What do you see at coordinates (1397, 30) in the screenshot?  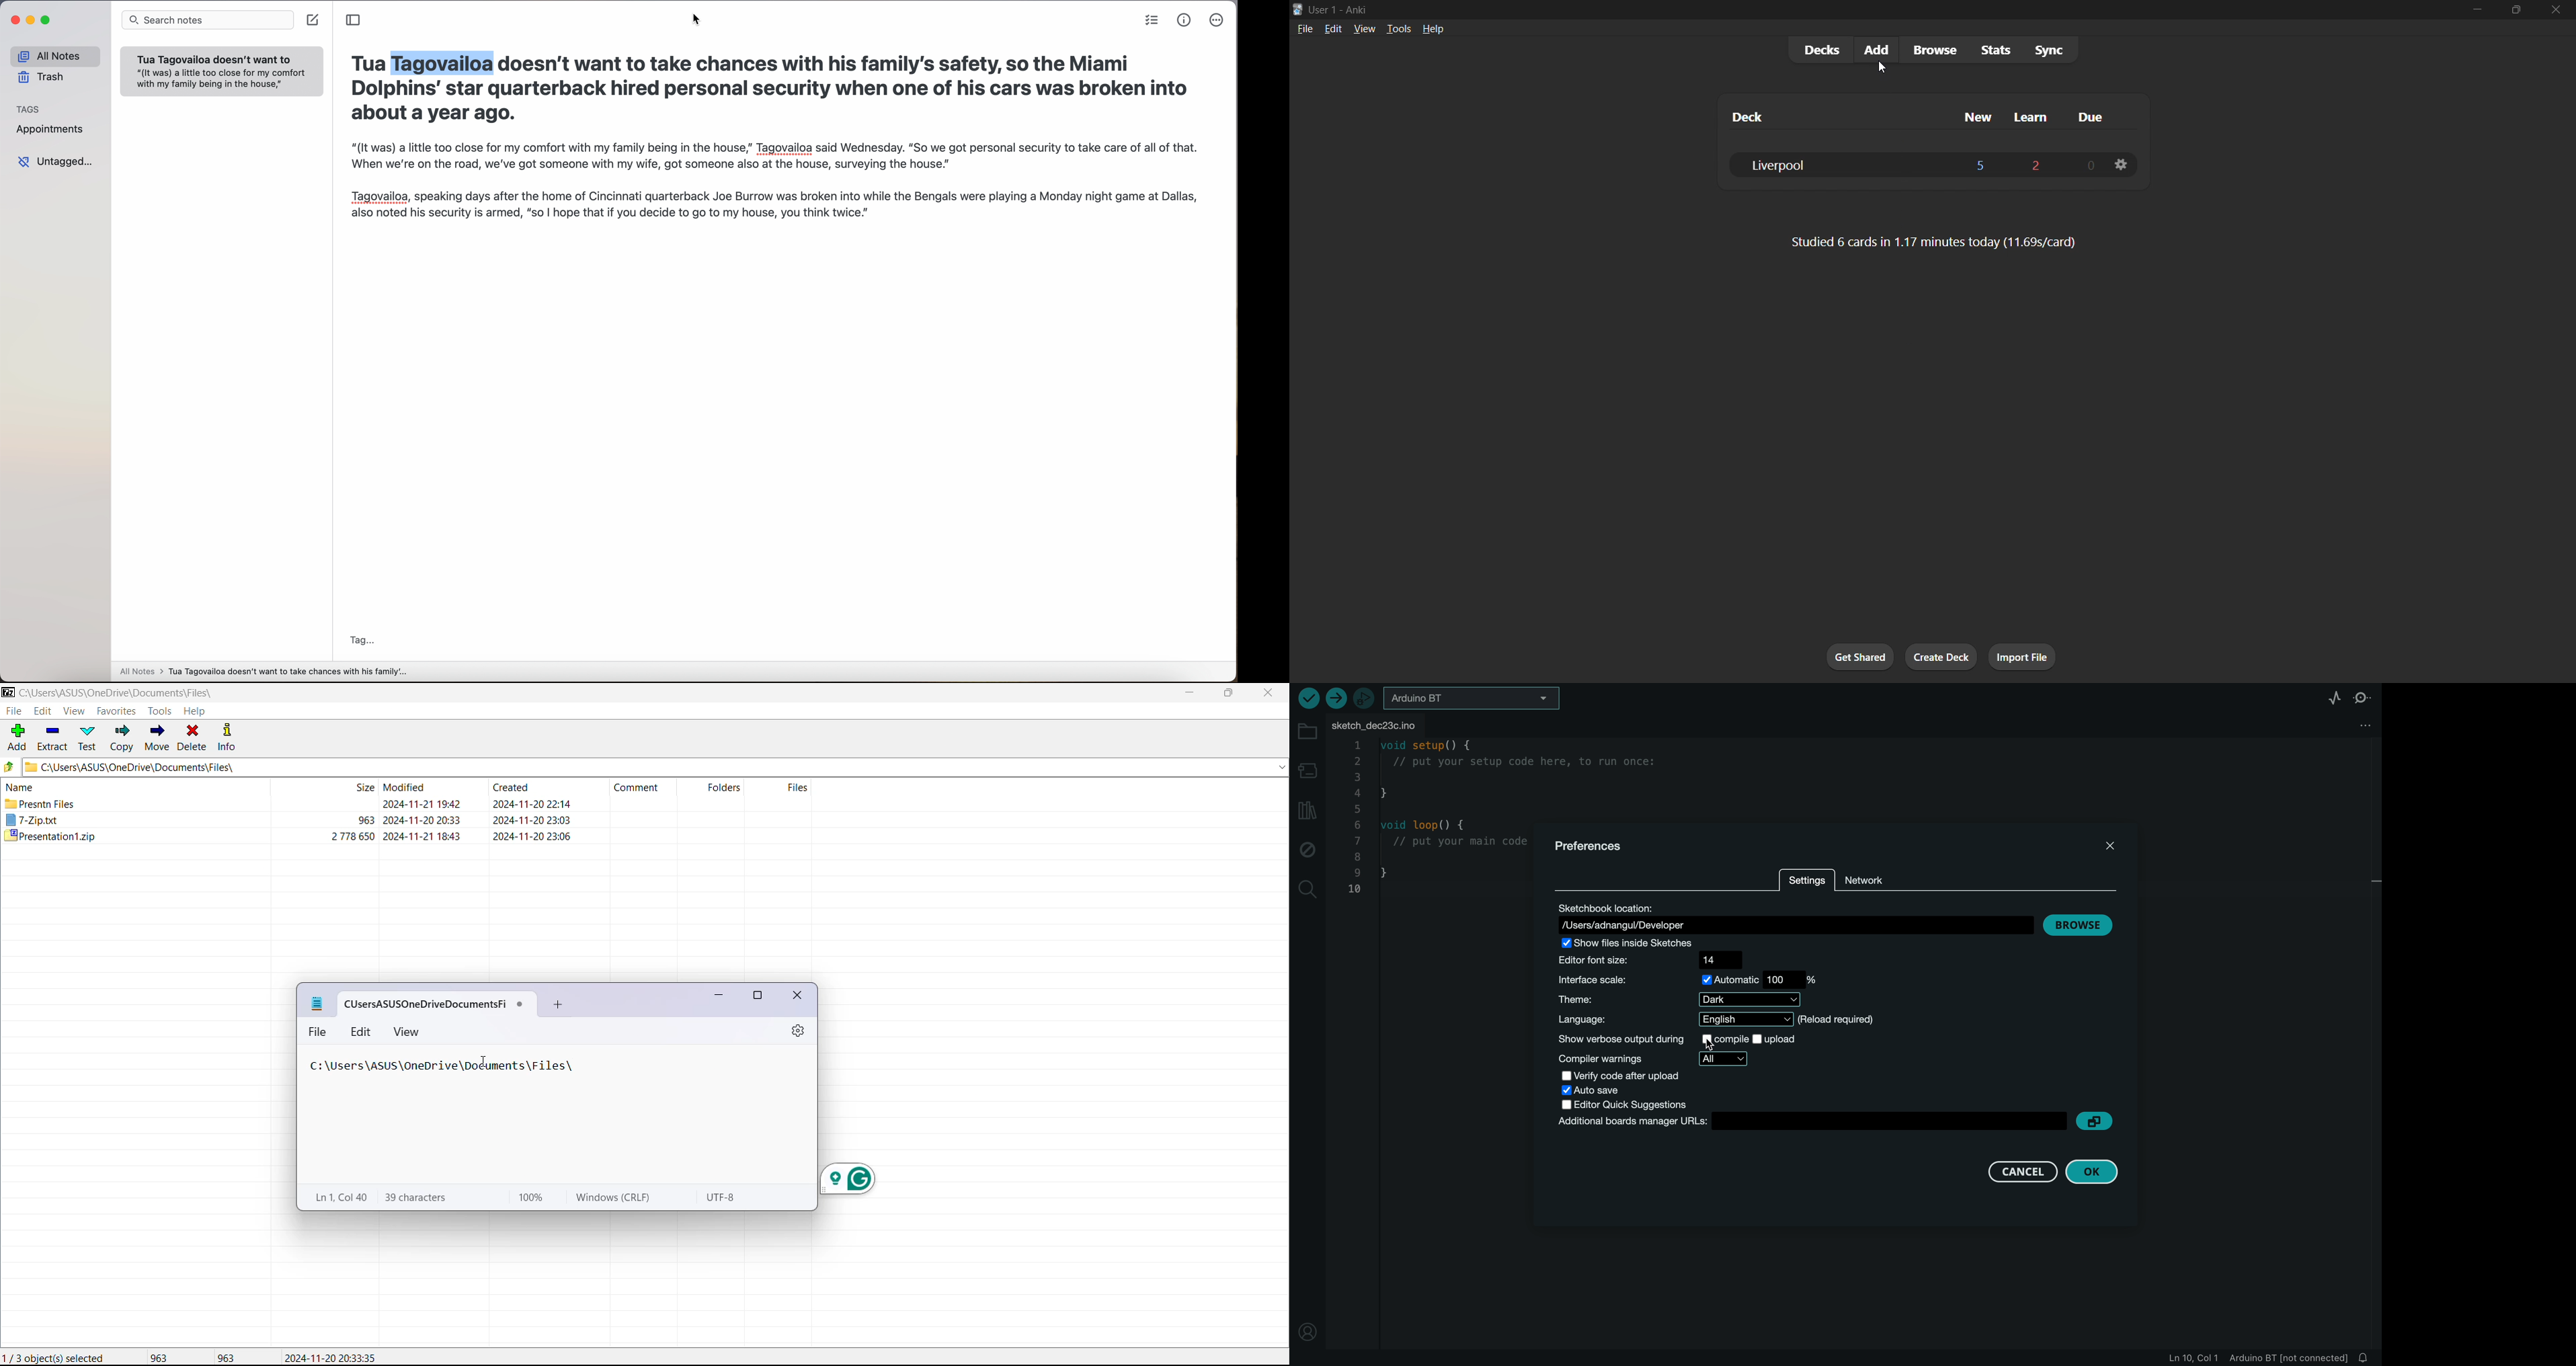 I see `tools` at bounding box center [1397, 30].